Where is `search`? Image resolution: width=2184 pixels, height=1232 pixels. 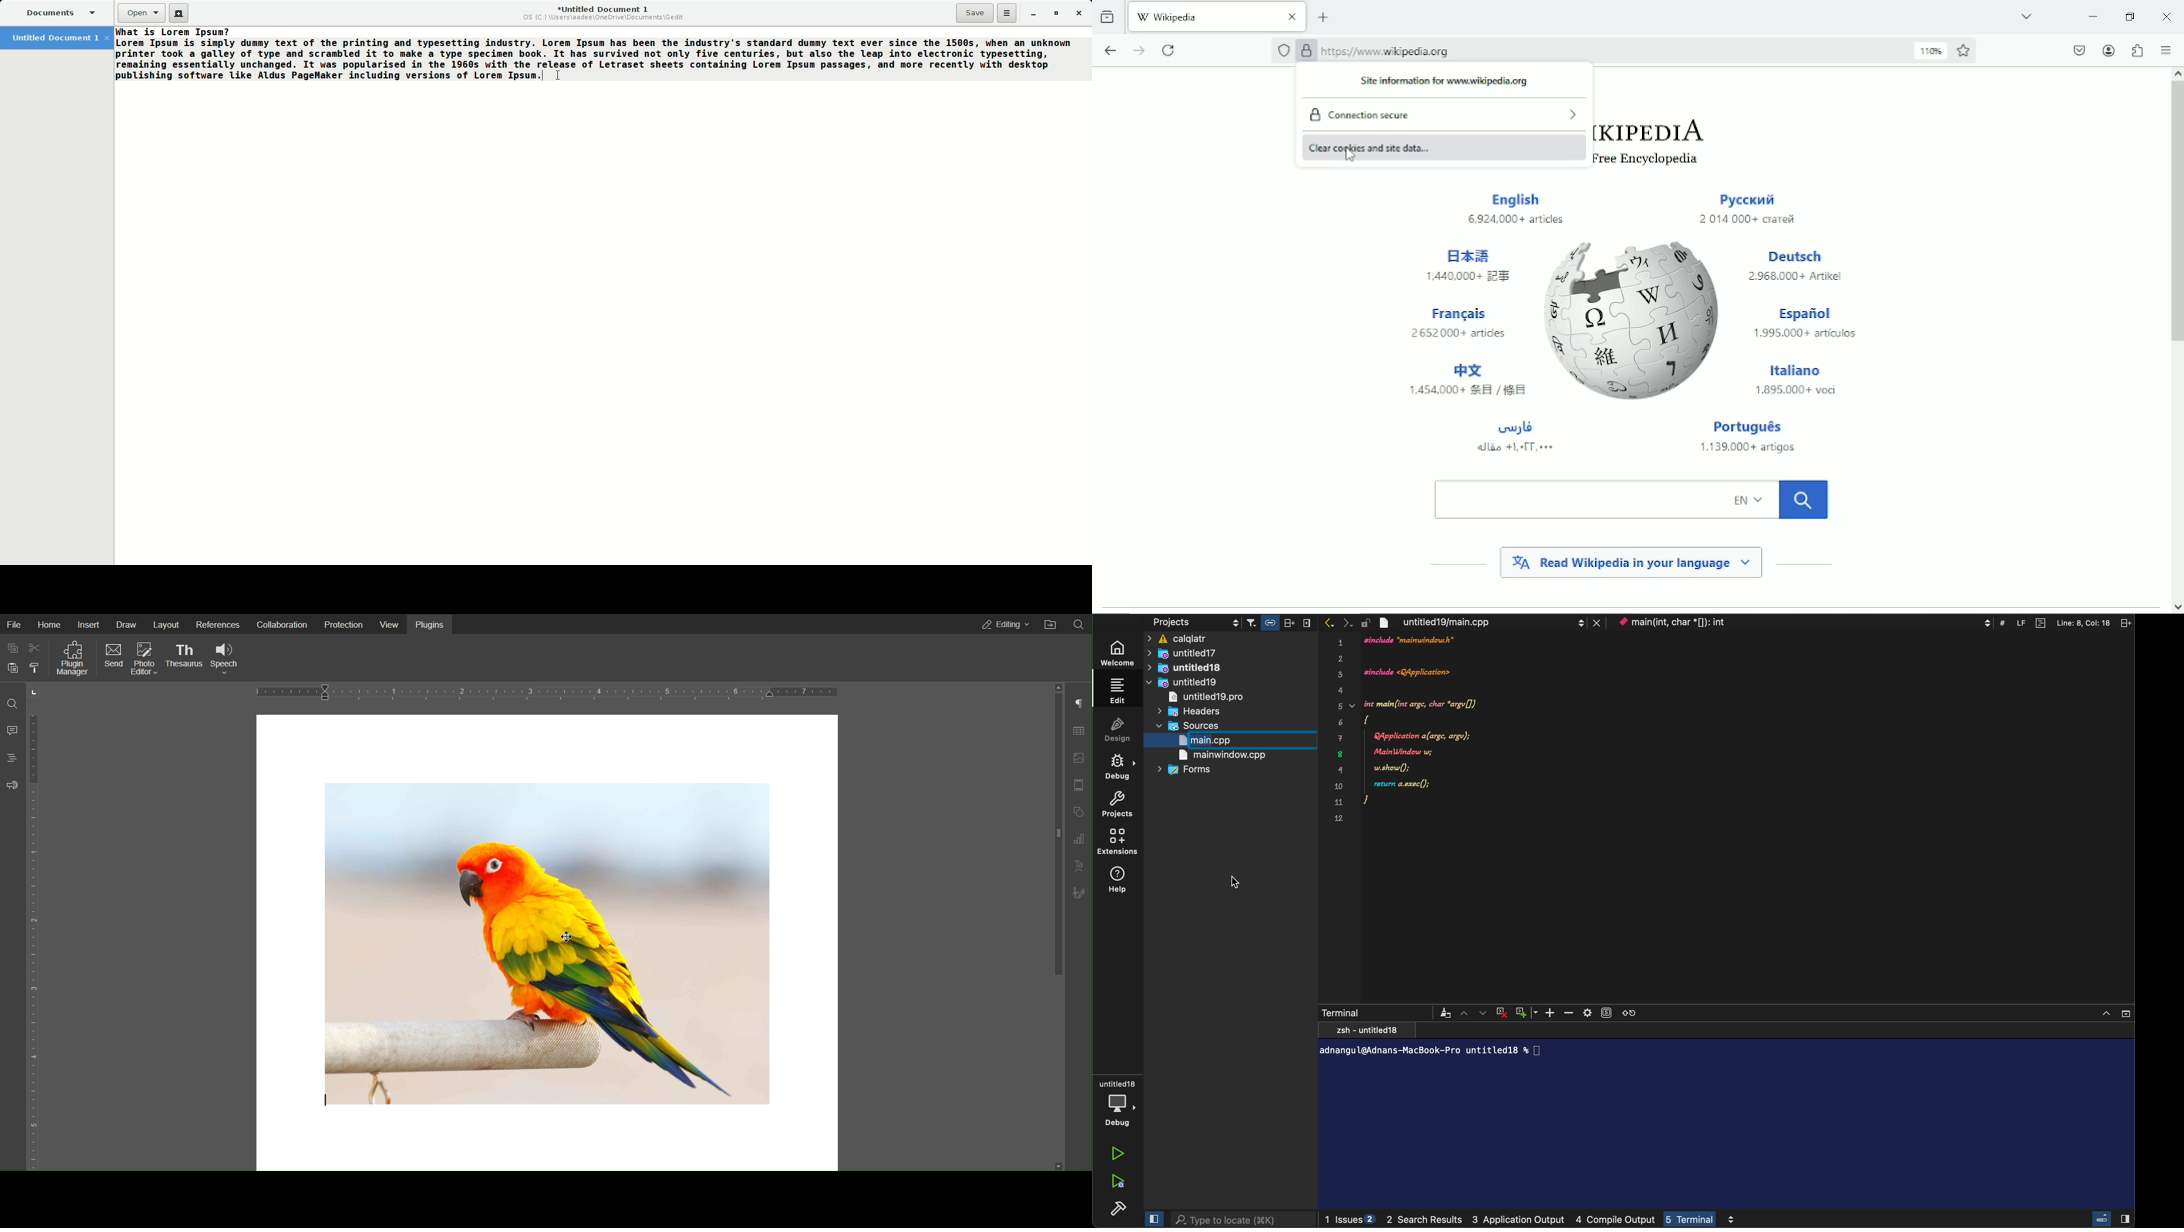 search is located at coordinates (1631, 499).